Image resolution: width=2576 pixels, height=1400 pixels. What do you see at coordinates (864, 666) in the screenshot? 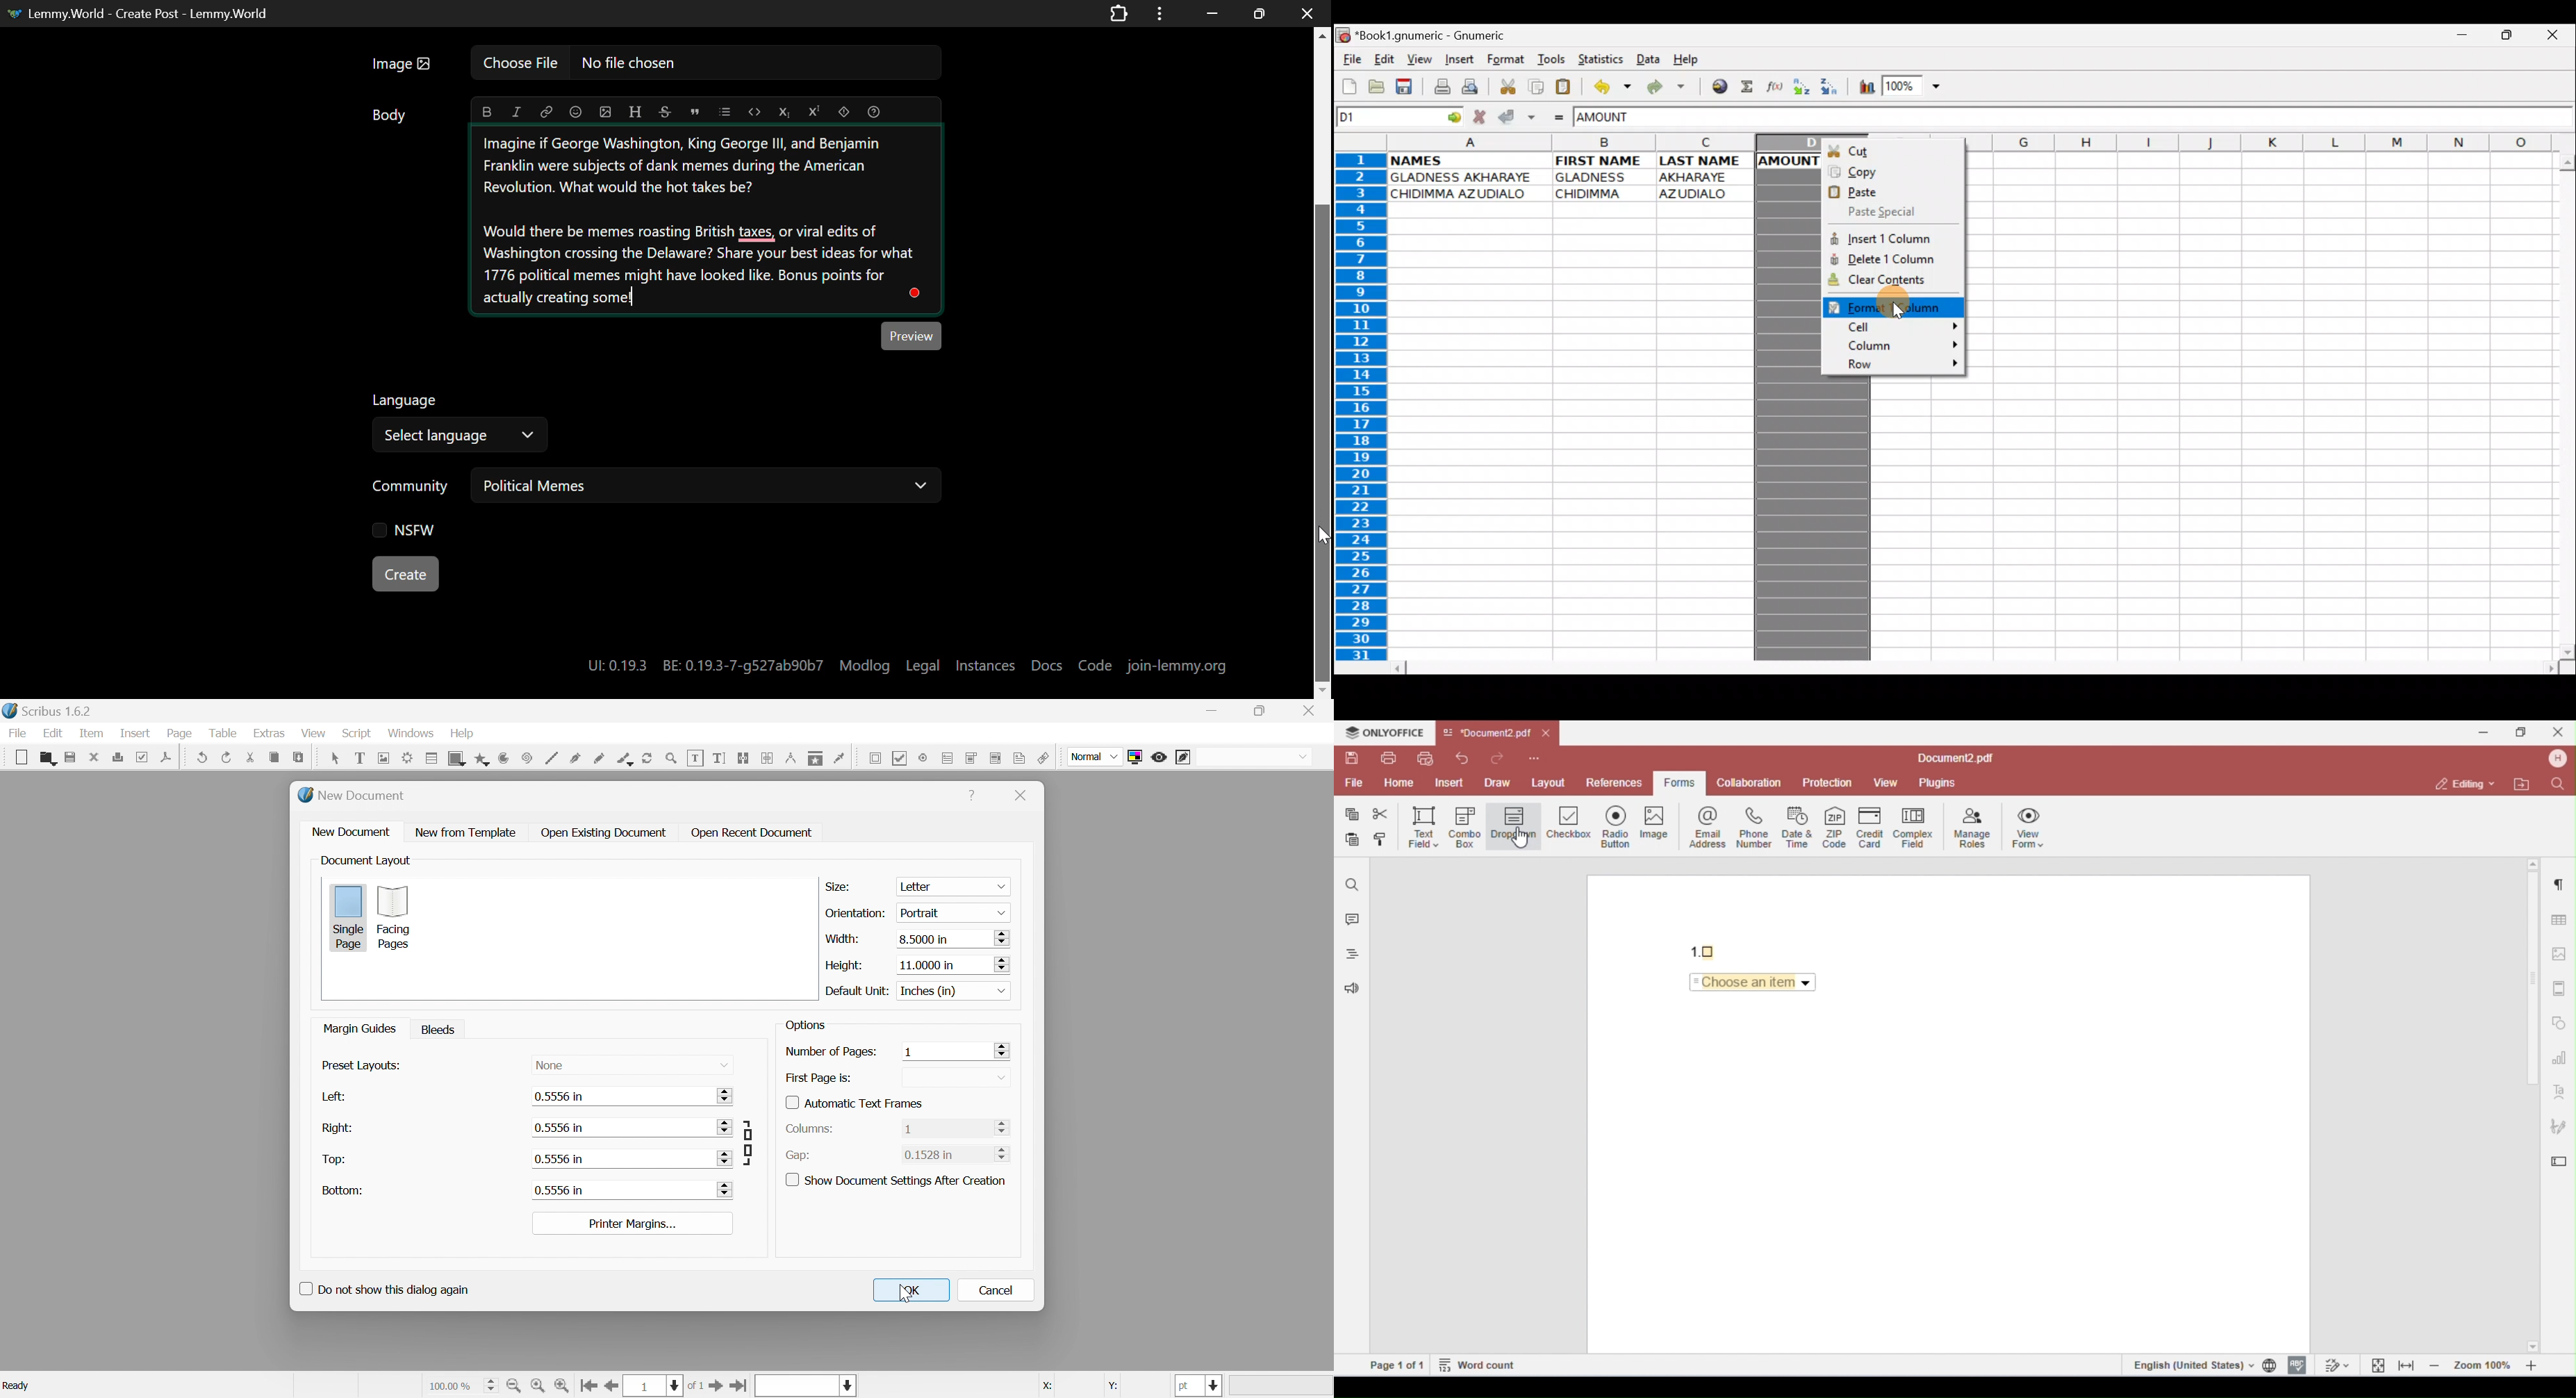
I see `Modlog` at bounding box center [864, 666].